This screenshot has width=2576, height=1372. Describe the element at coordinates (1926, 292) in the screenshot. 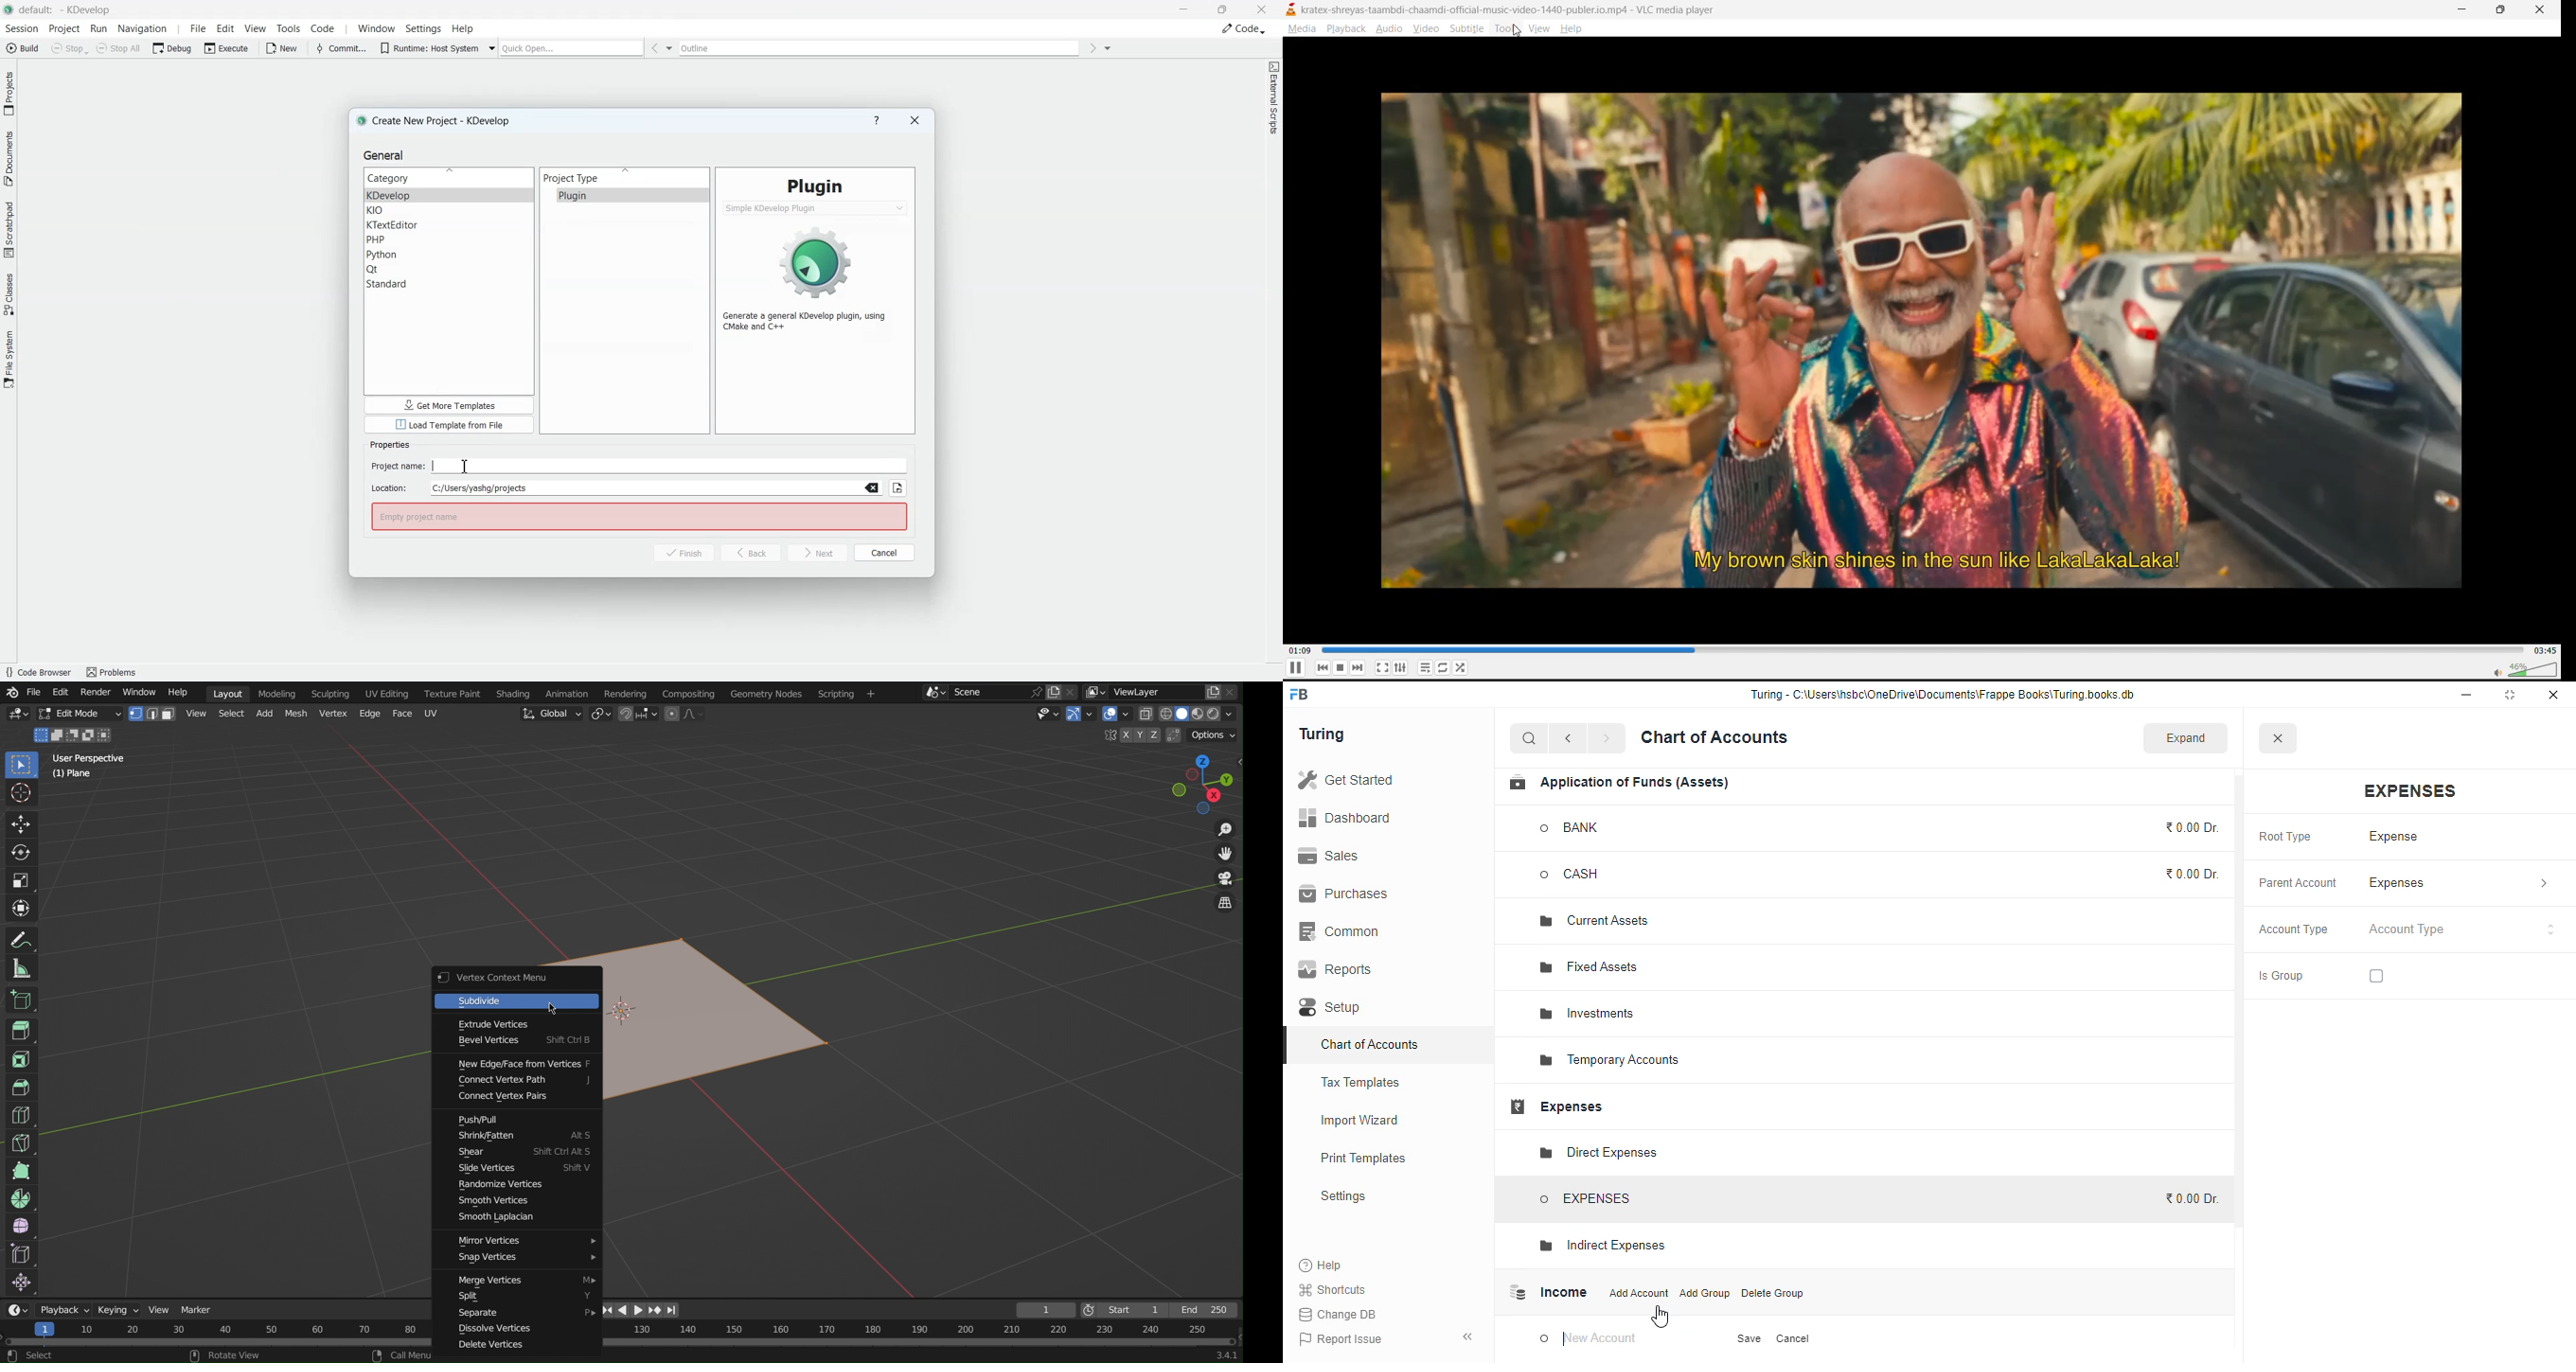

I see `Image of a man` at that location.